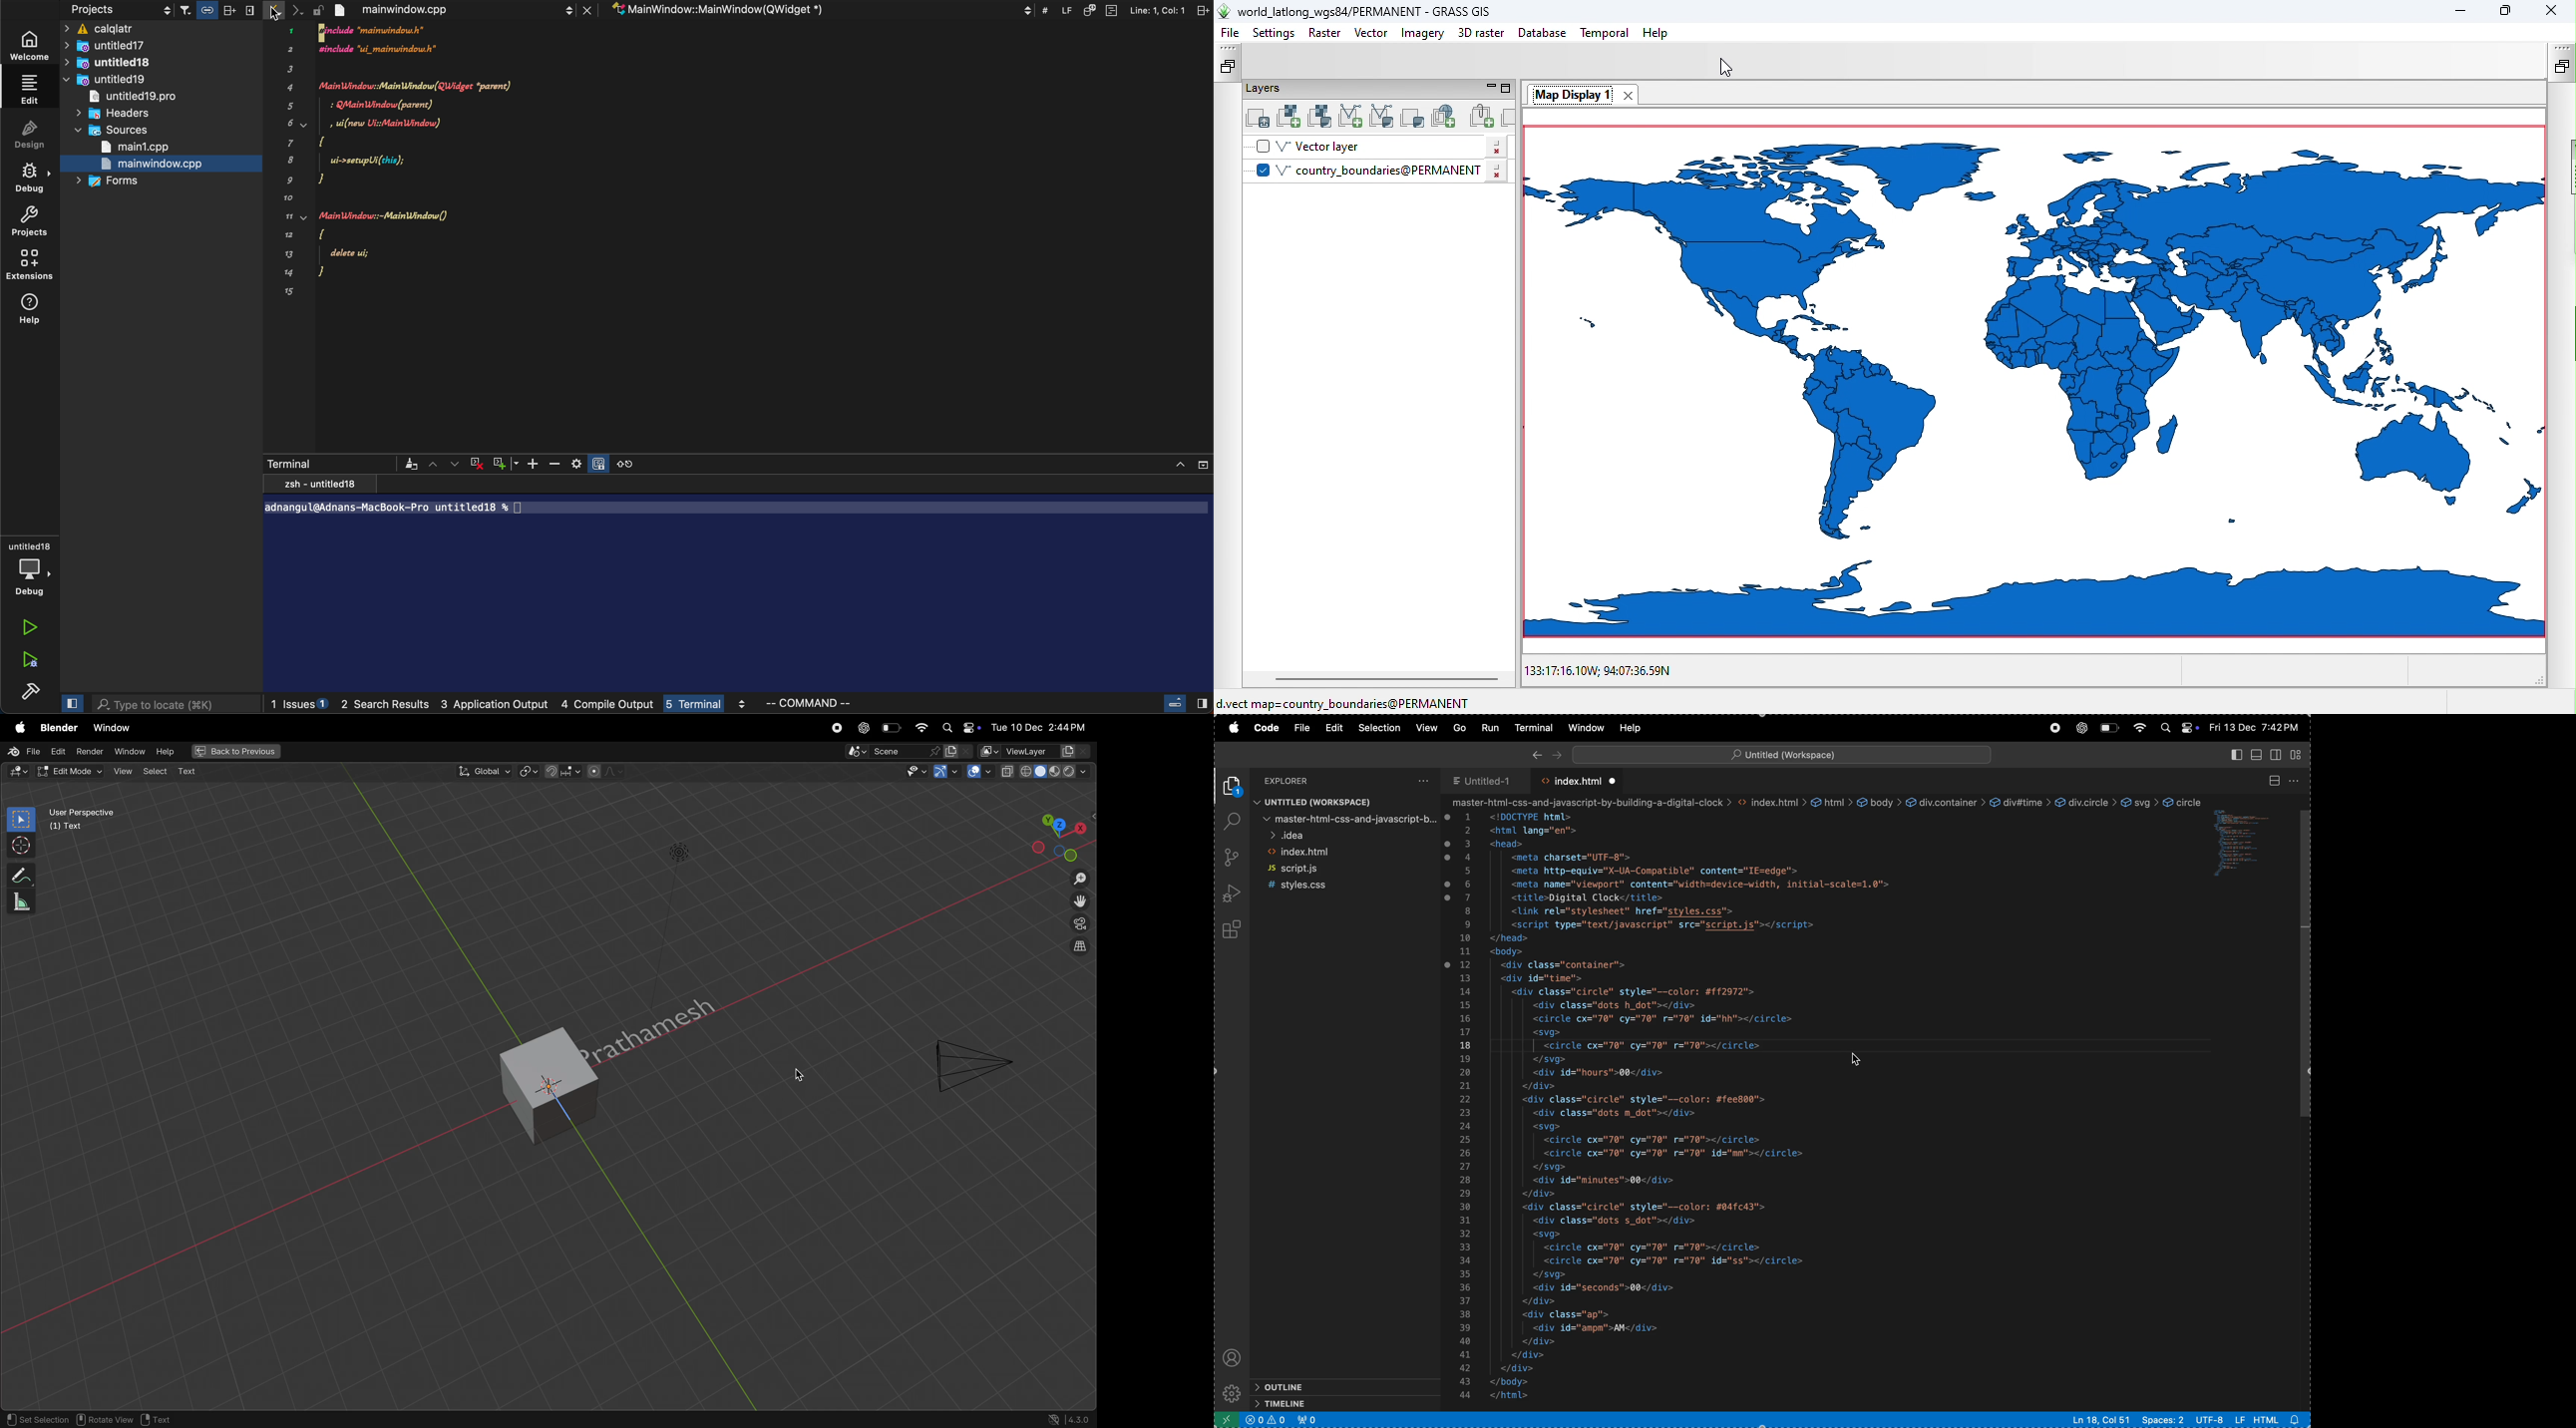 This screenshot has width=2576, height=1428. I want to click on untitled 19, so click(111, 81).